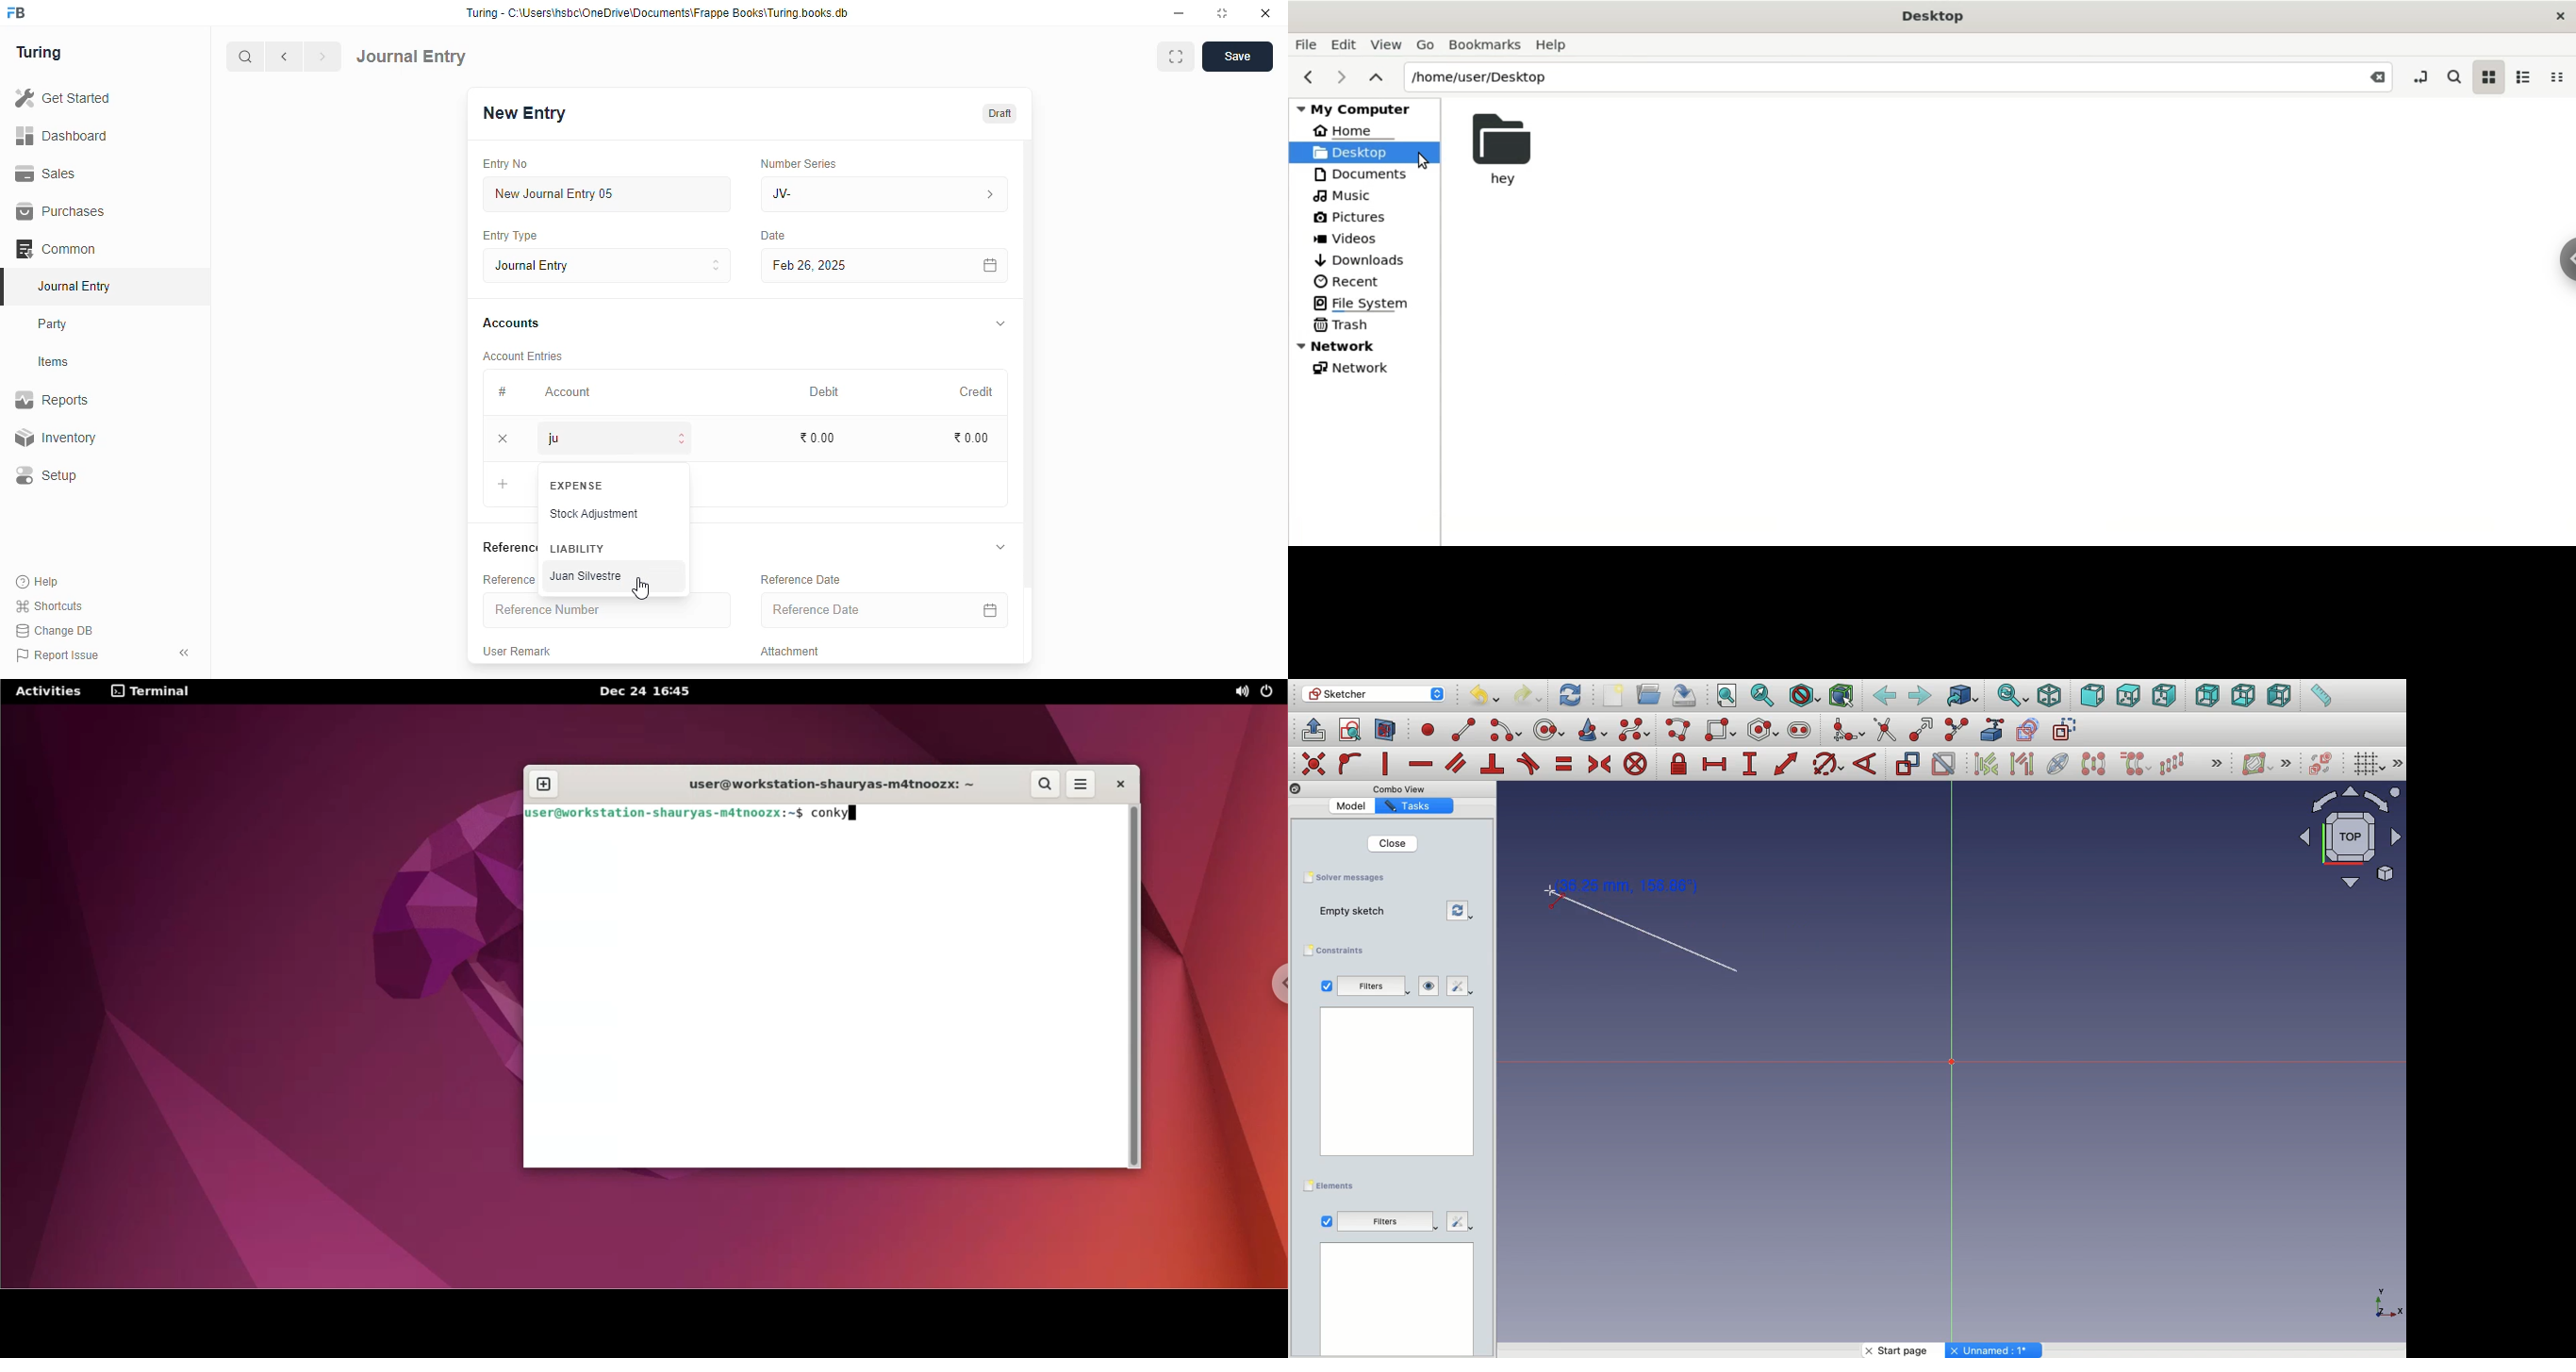 This screenshot has width=2576, height=1372. I want to click on Rectangle, so click(1722, 730).